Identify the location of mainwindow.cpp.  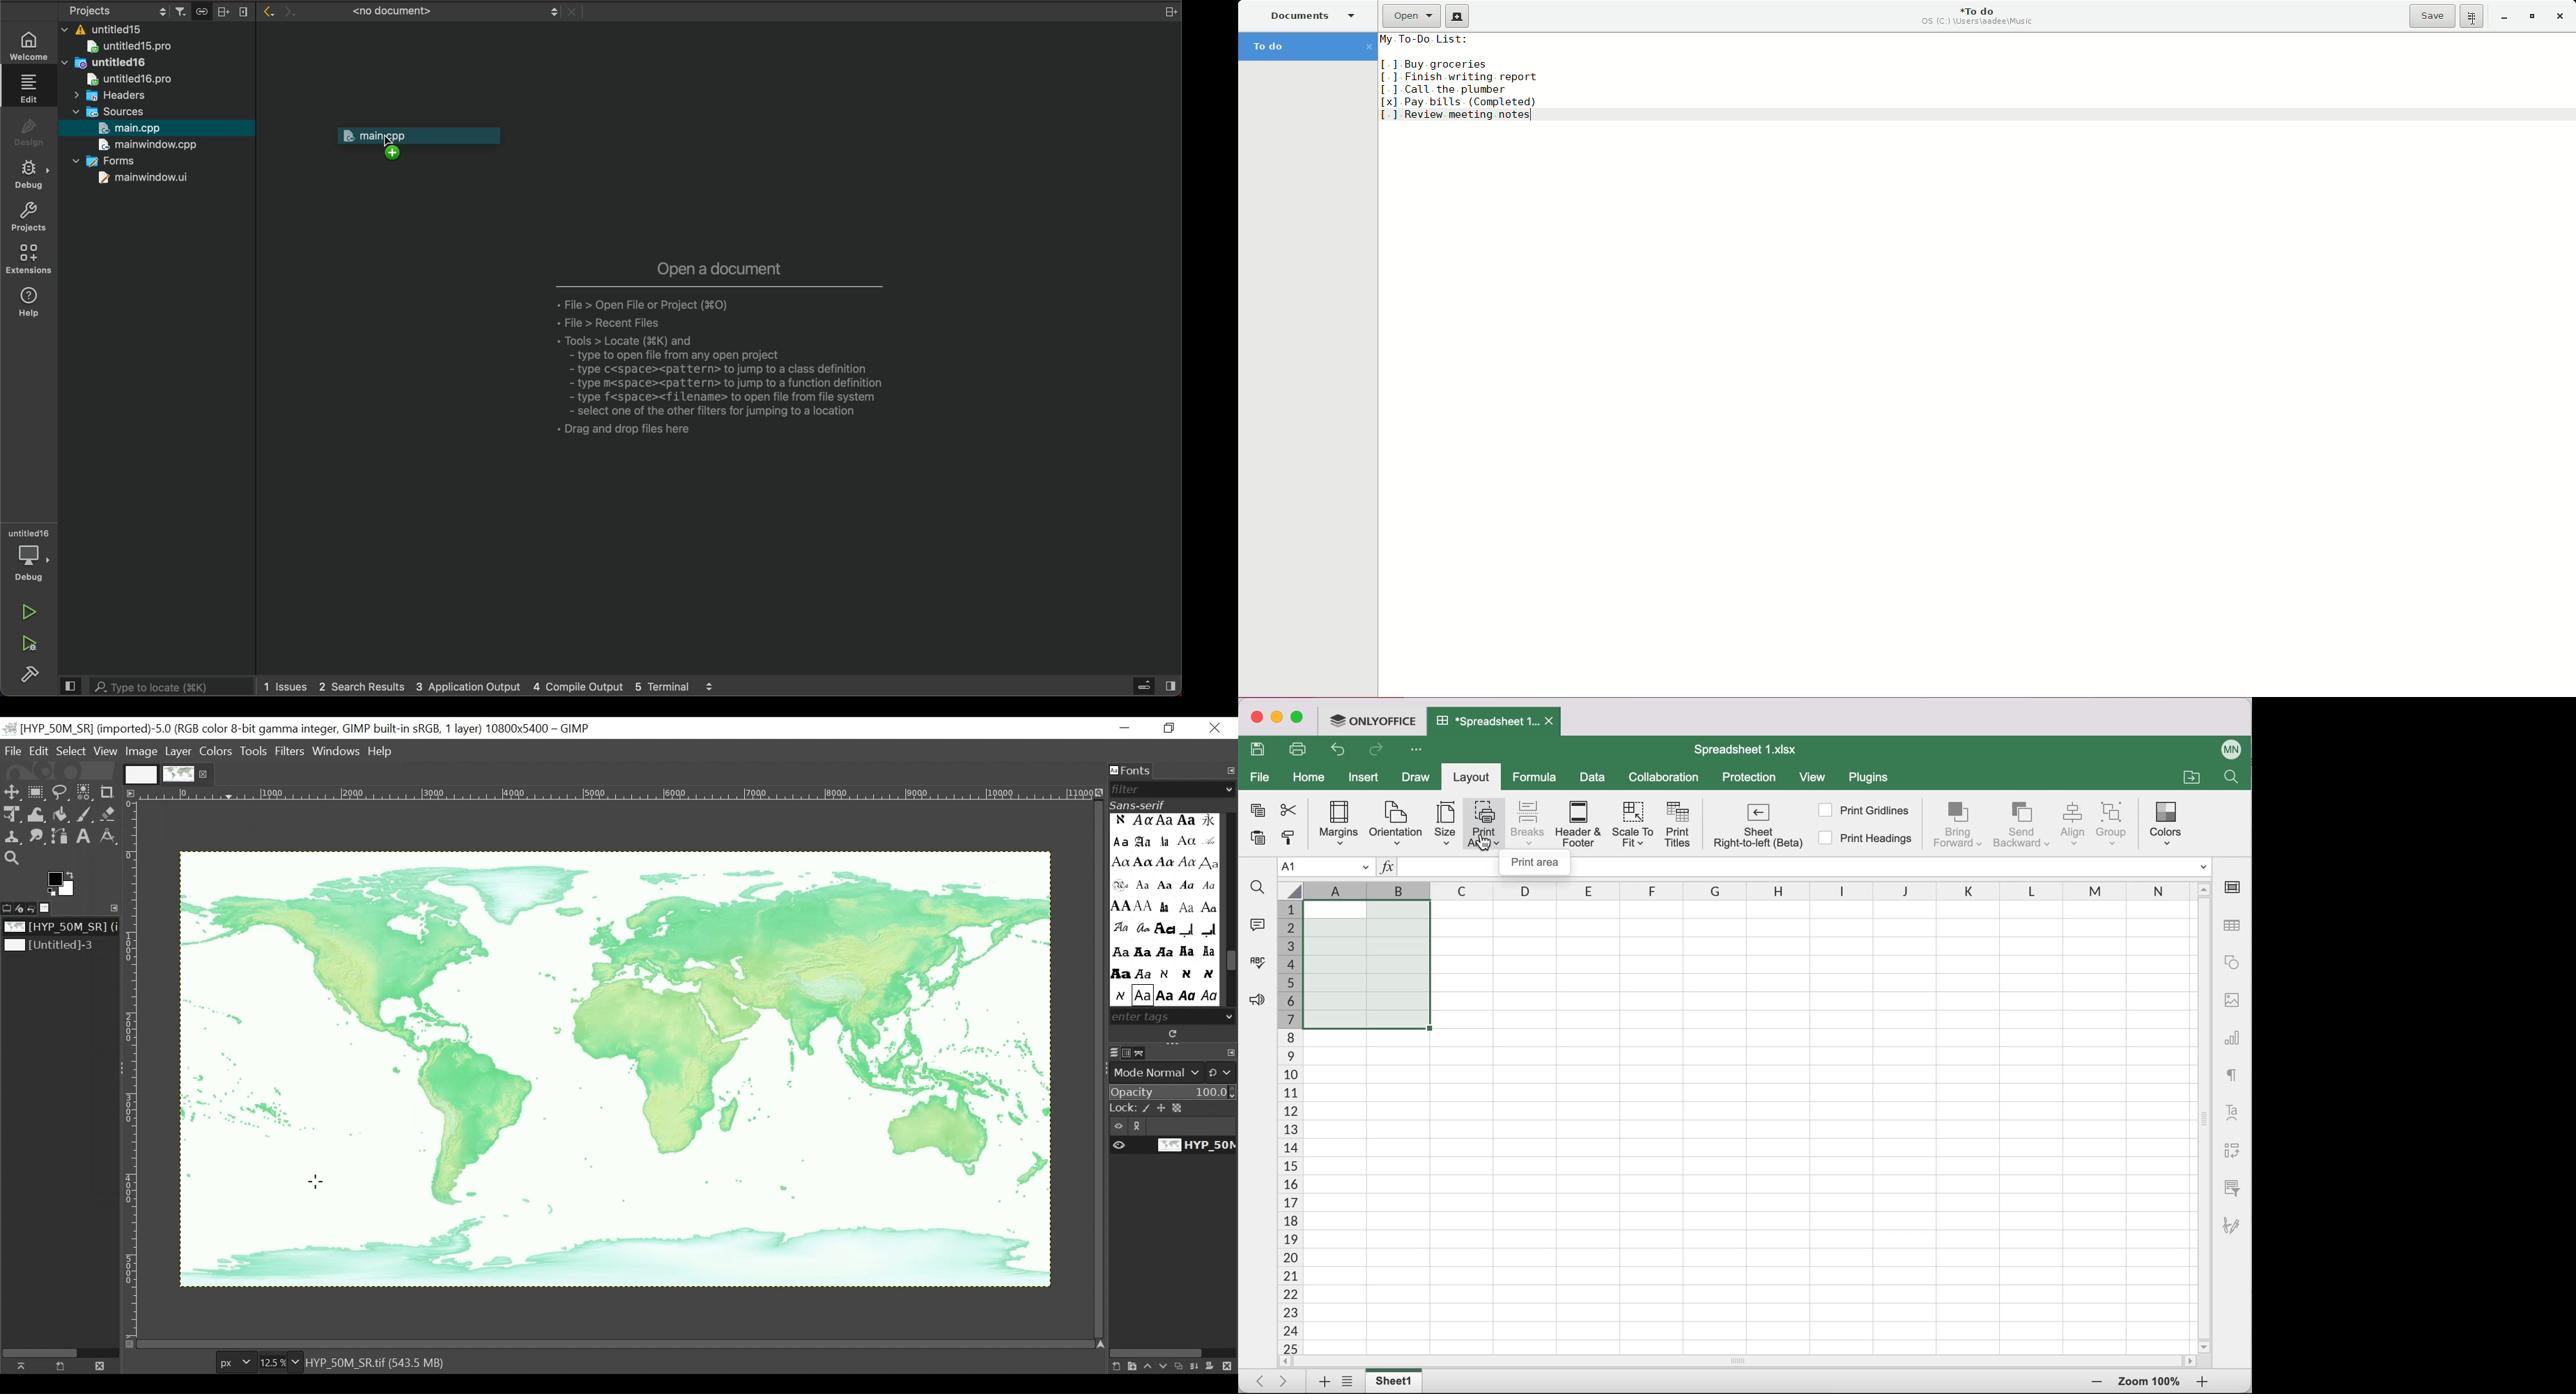
(144, 145).